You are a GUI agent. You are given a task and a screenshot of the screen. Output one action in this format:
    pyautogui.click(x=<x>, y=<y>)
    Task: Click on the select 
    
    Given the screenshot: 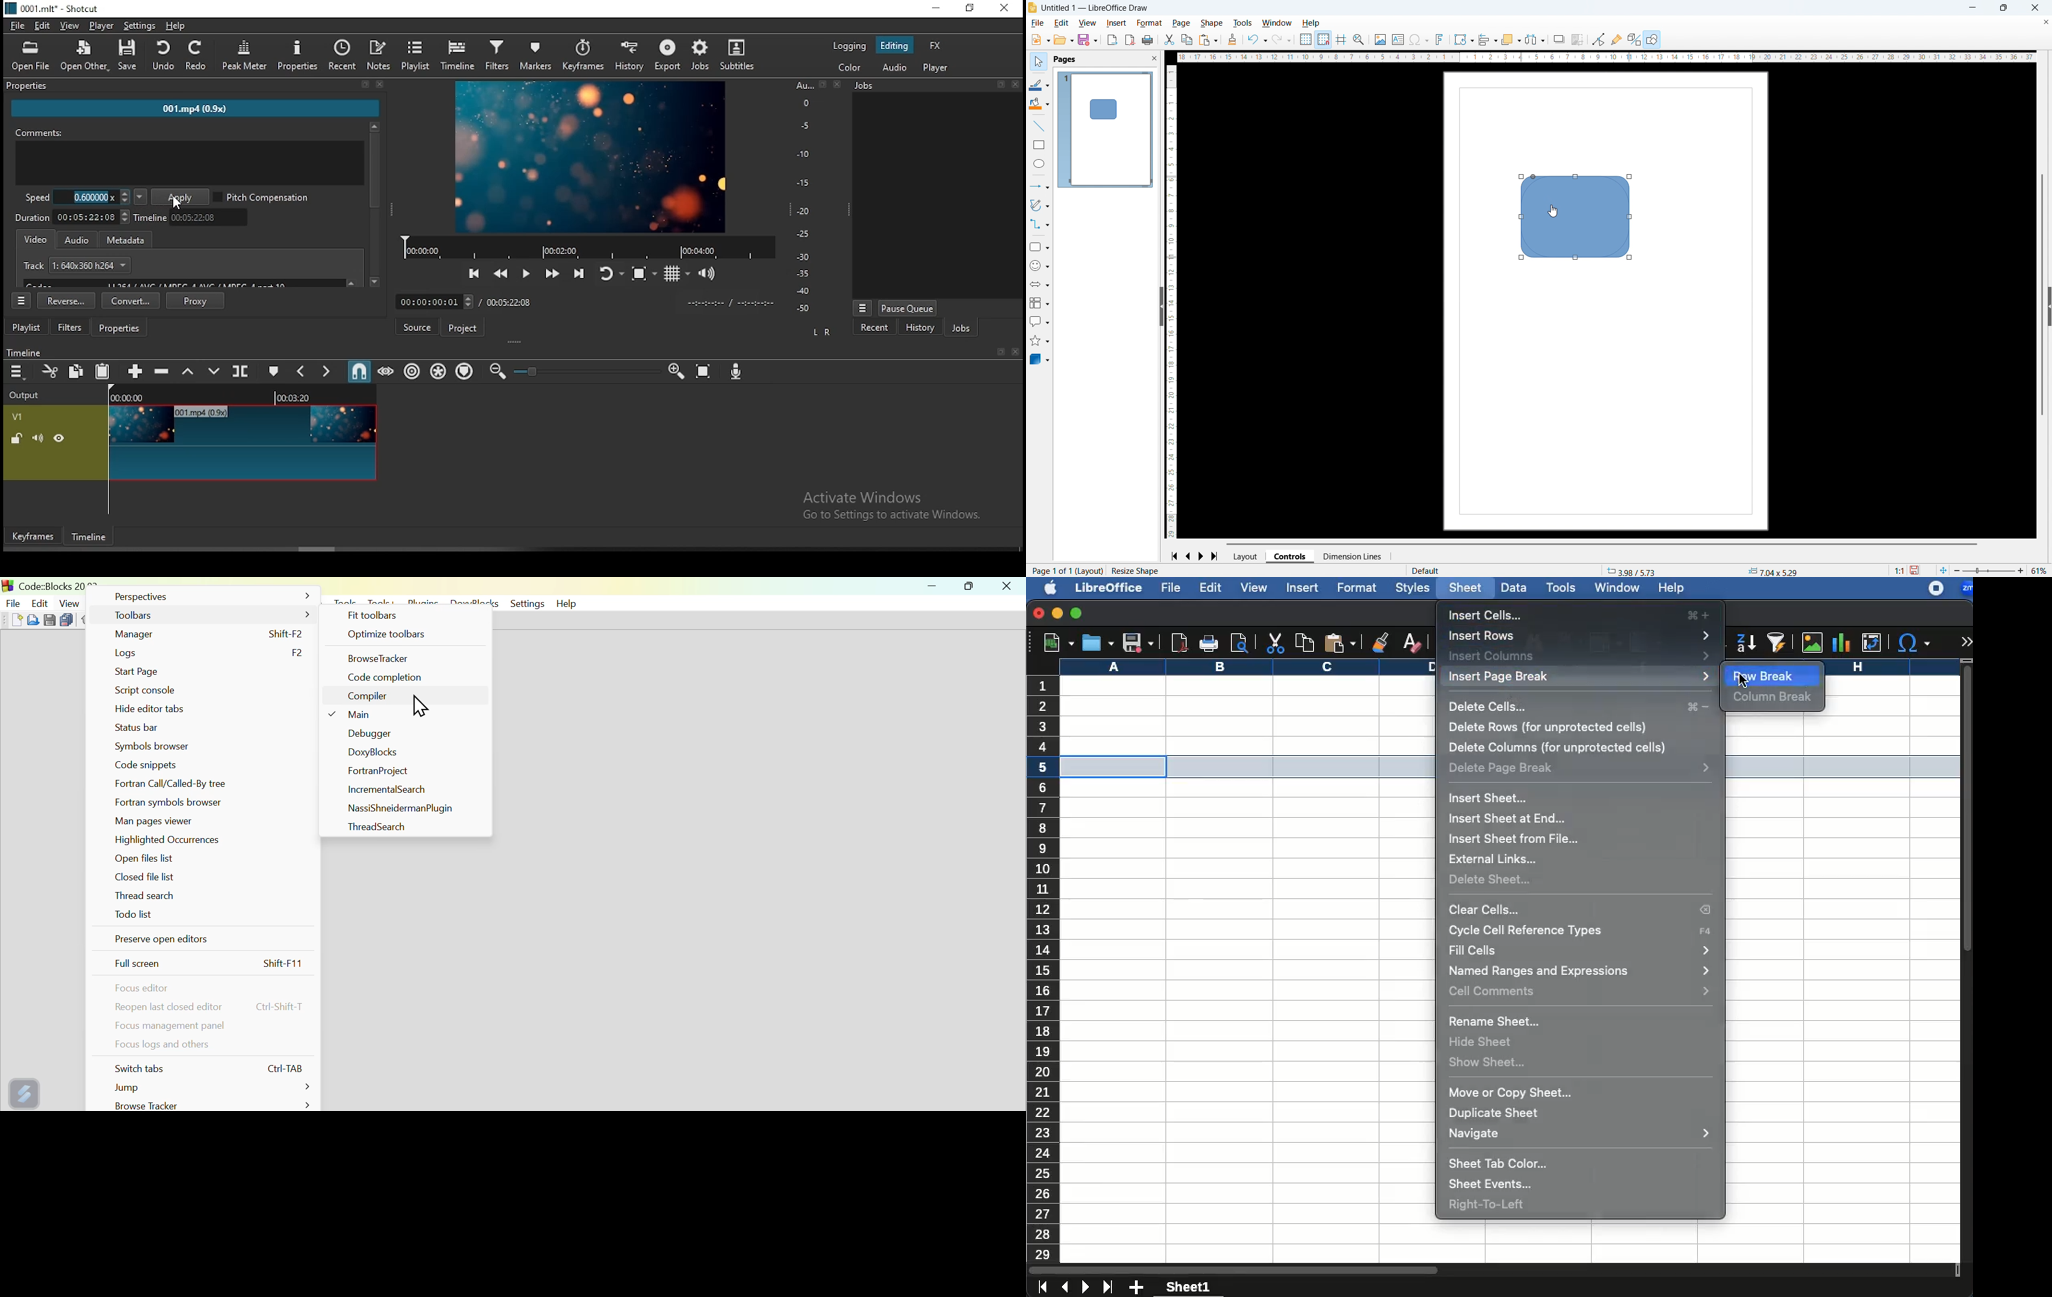 What is the action you would take?
    pyautogui.click(x=1037, y=62)
    